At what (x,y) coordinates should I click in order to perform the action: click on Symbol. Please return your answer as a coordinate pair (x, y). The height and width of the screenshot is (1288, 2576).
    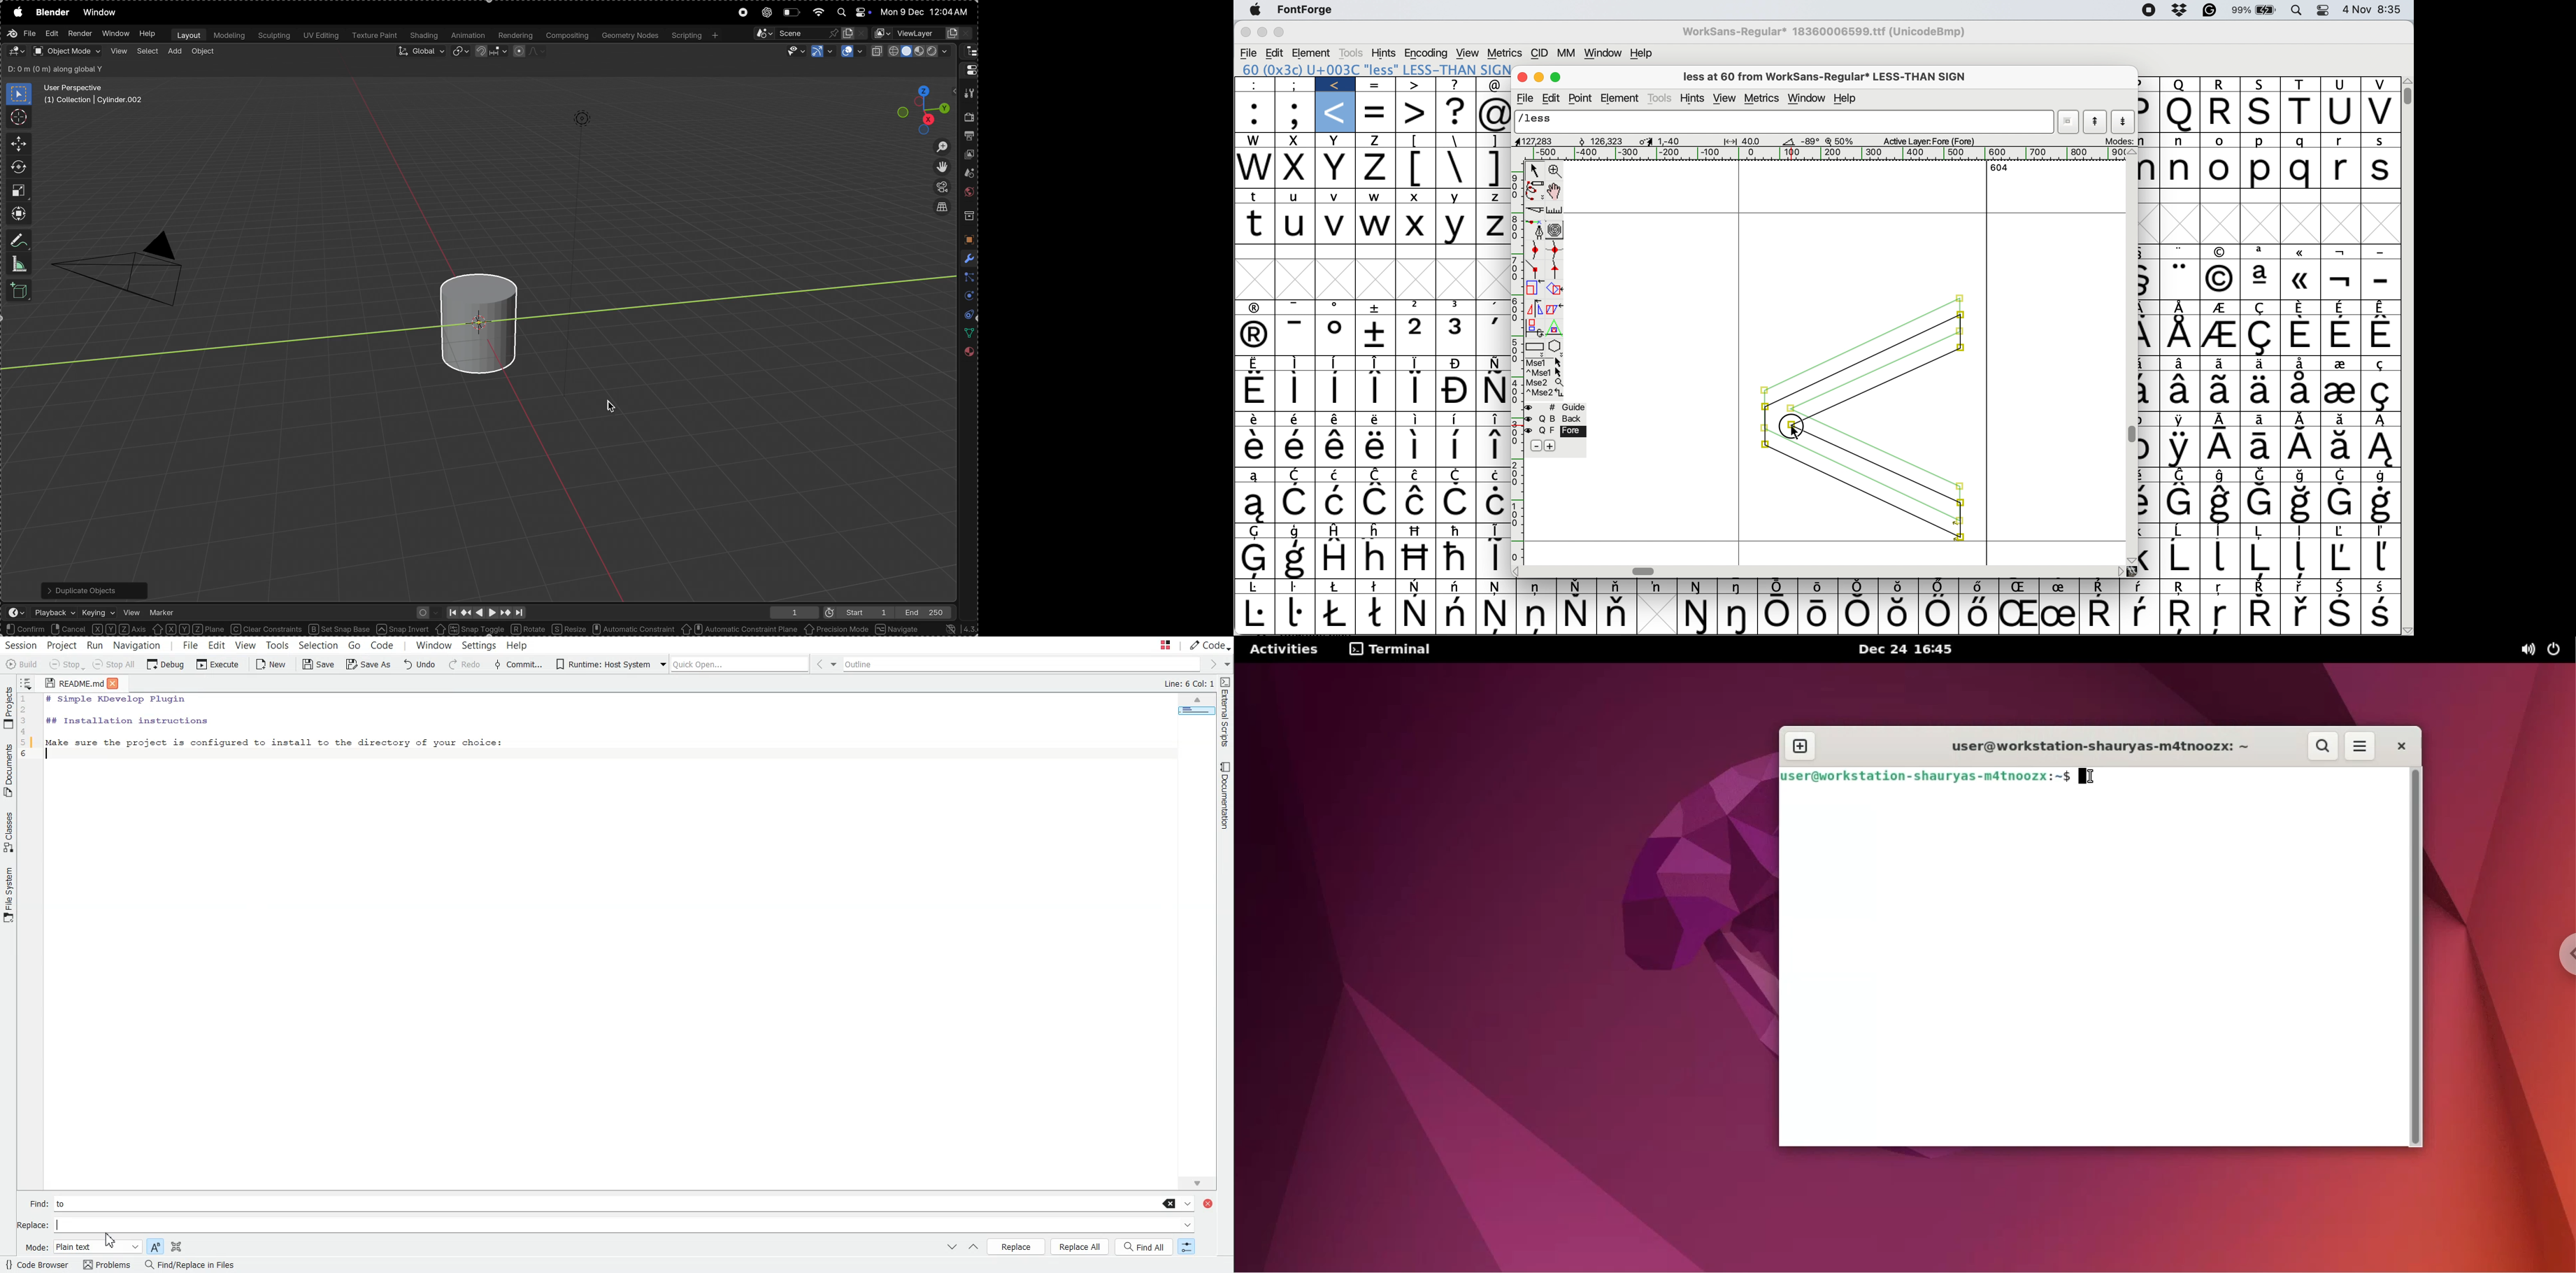
    Looking at the image, I should click on (2181, 279).